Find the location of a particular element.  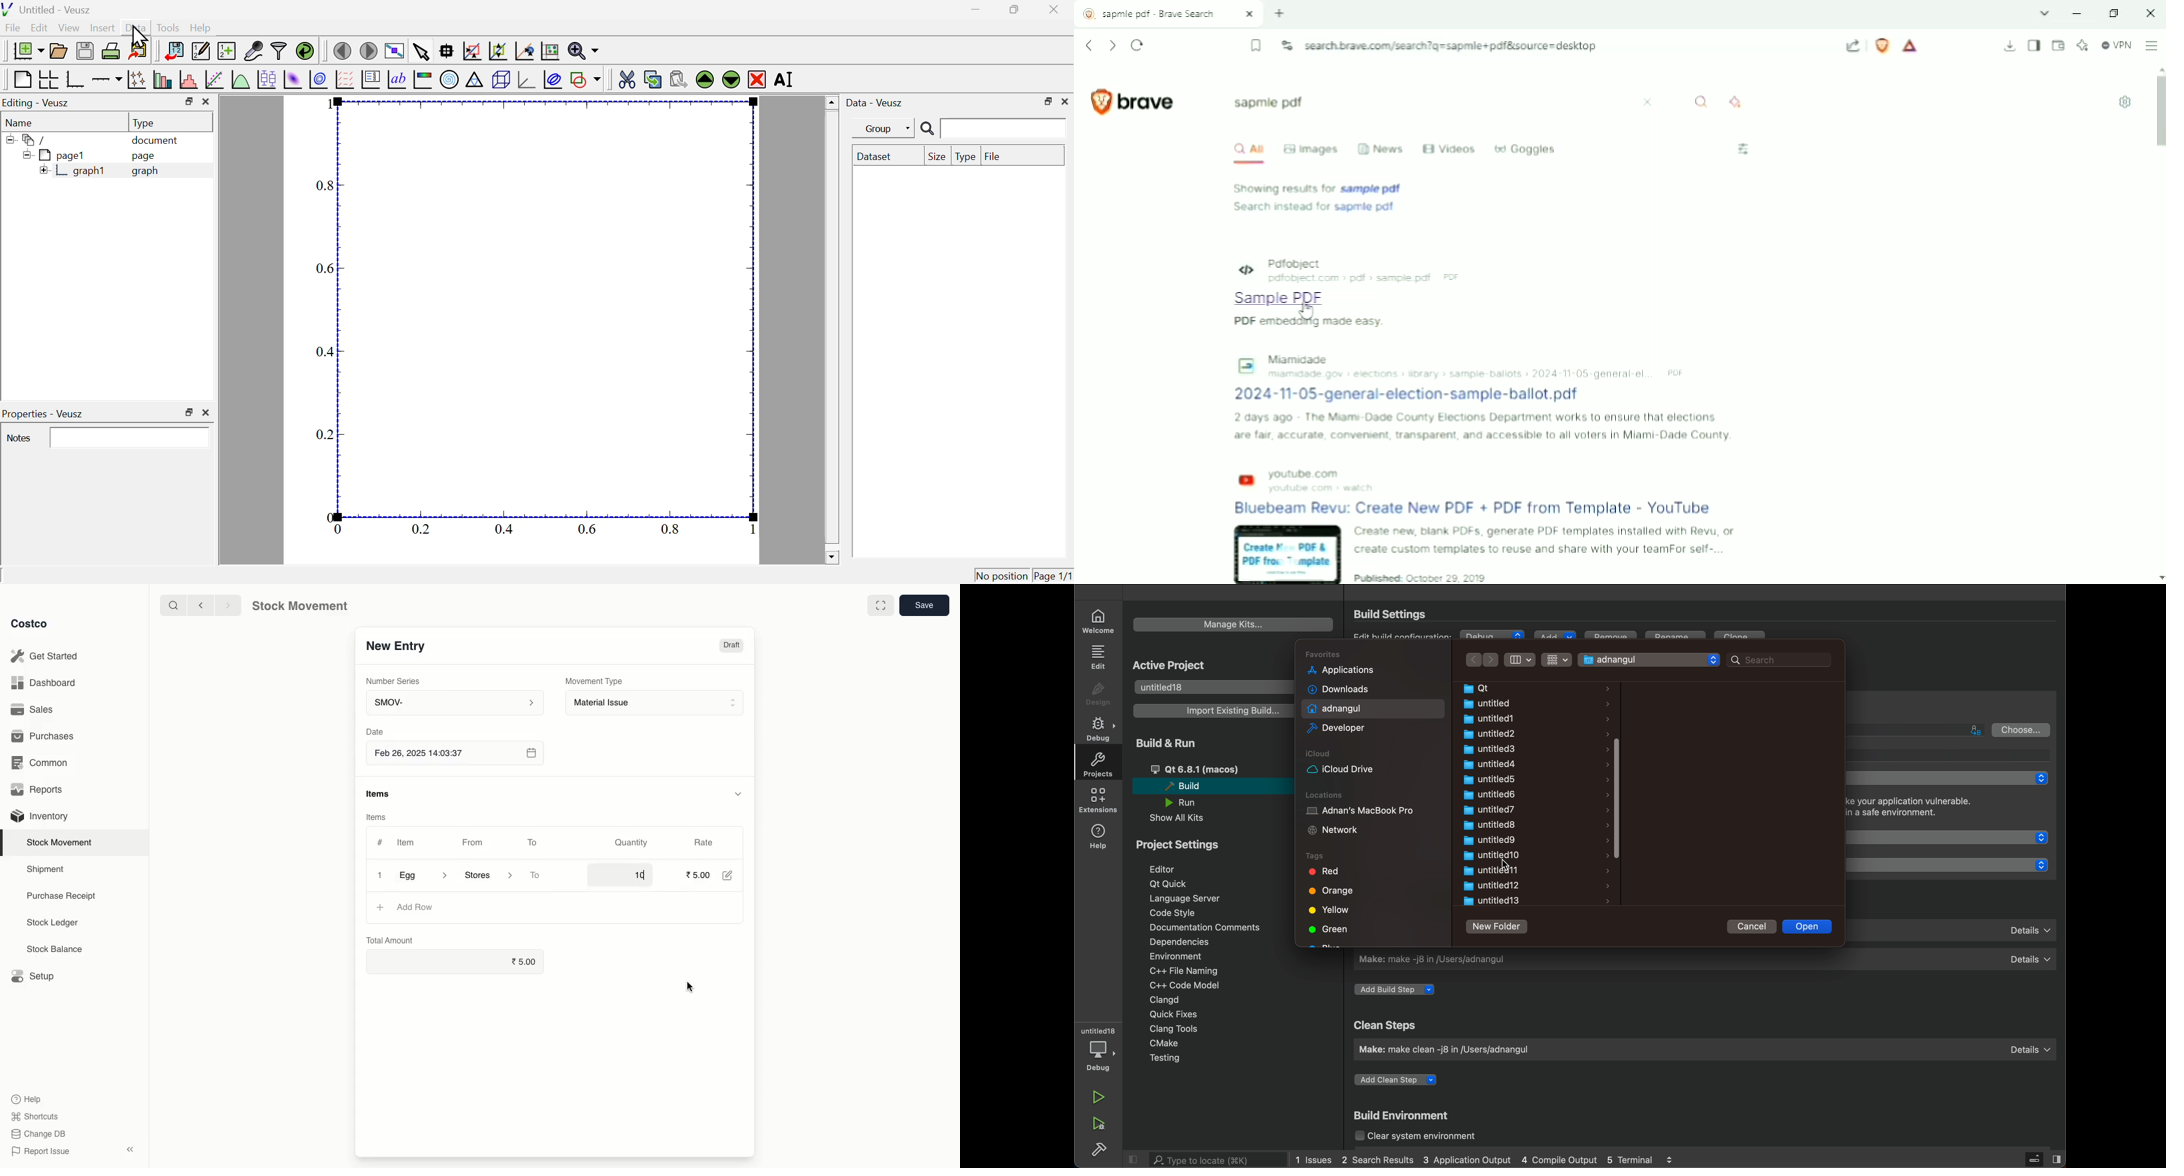

1 Issues is located at coordinates (1310, 1158).